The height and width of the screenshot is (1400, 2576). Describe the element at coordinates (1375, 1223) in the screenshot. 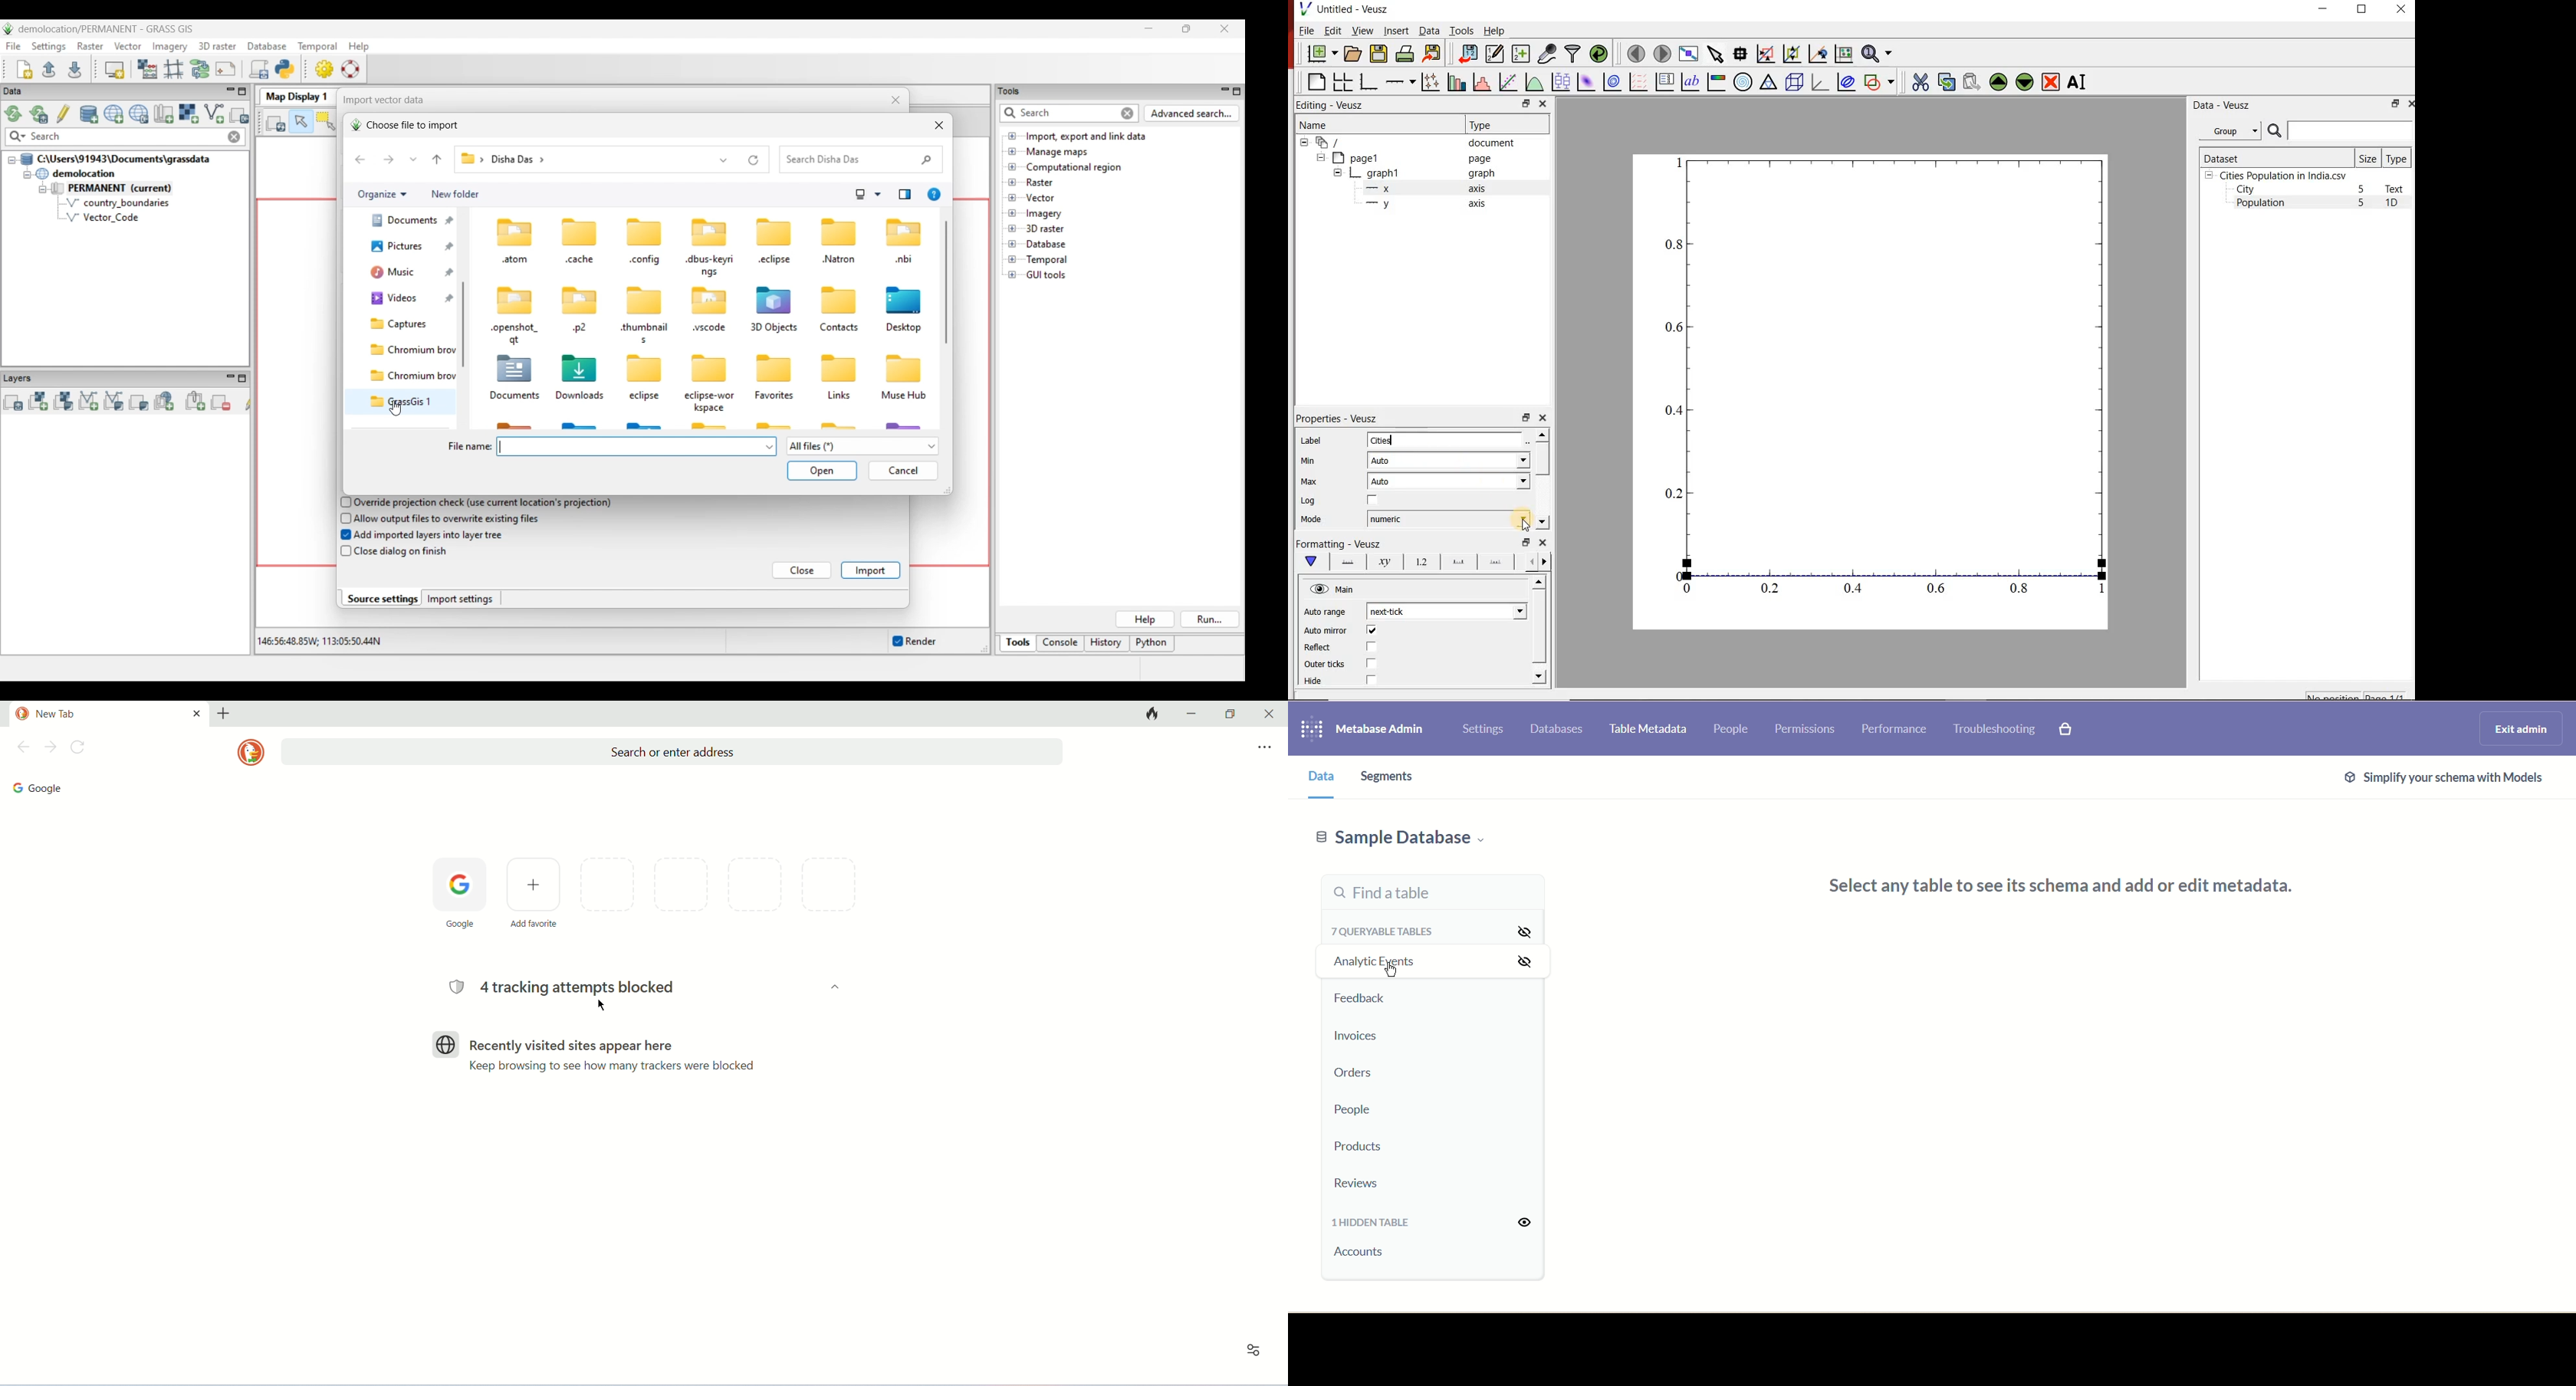

I see `1 hidden table` at that location.